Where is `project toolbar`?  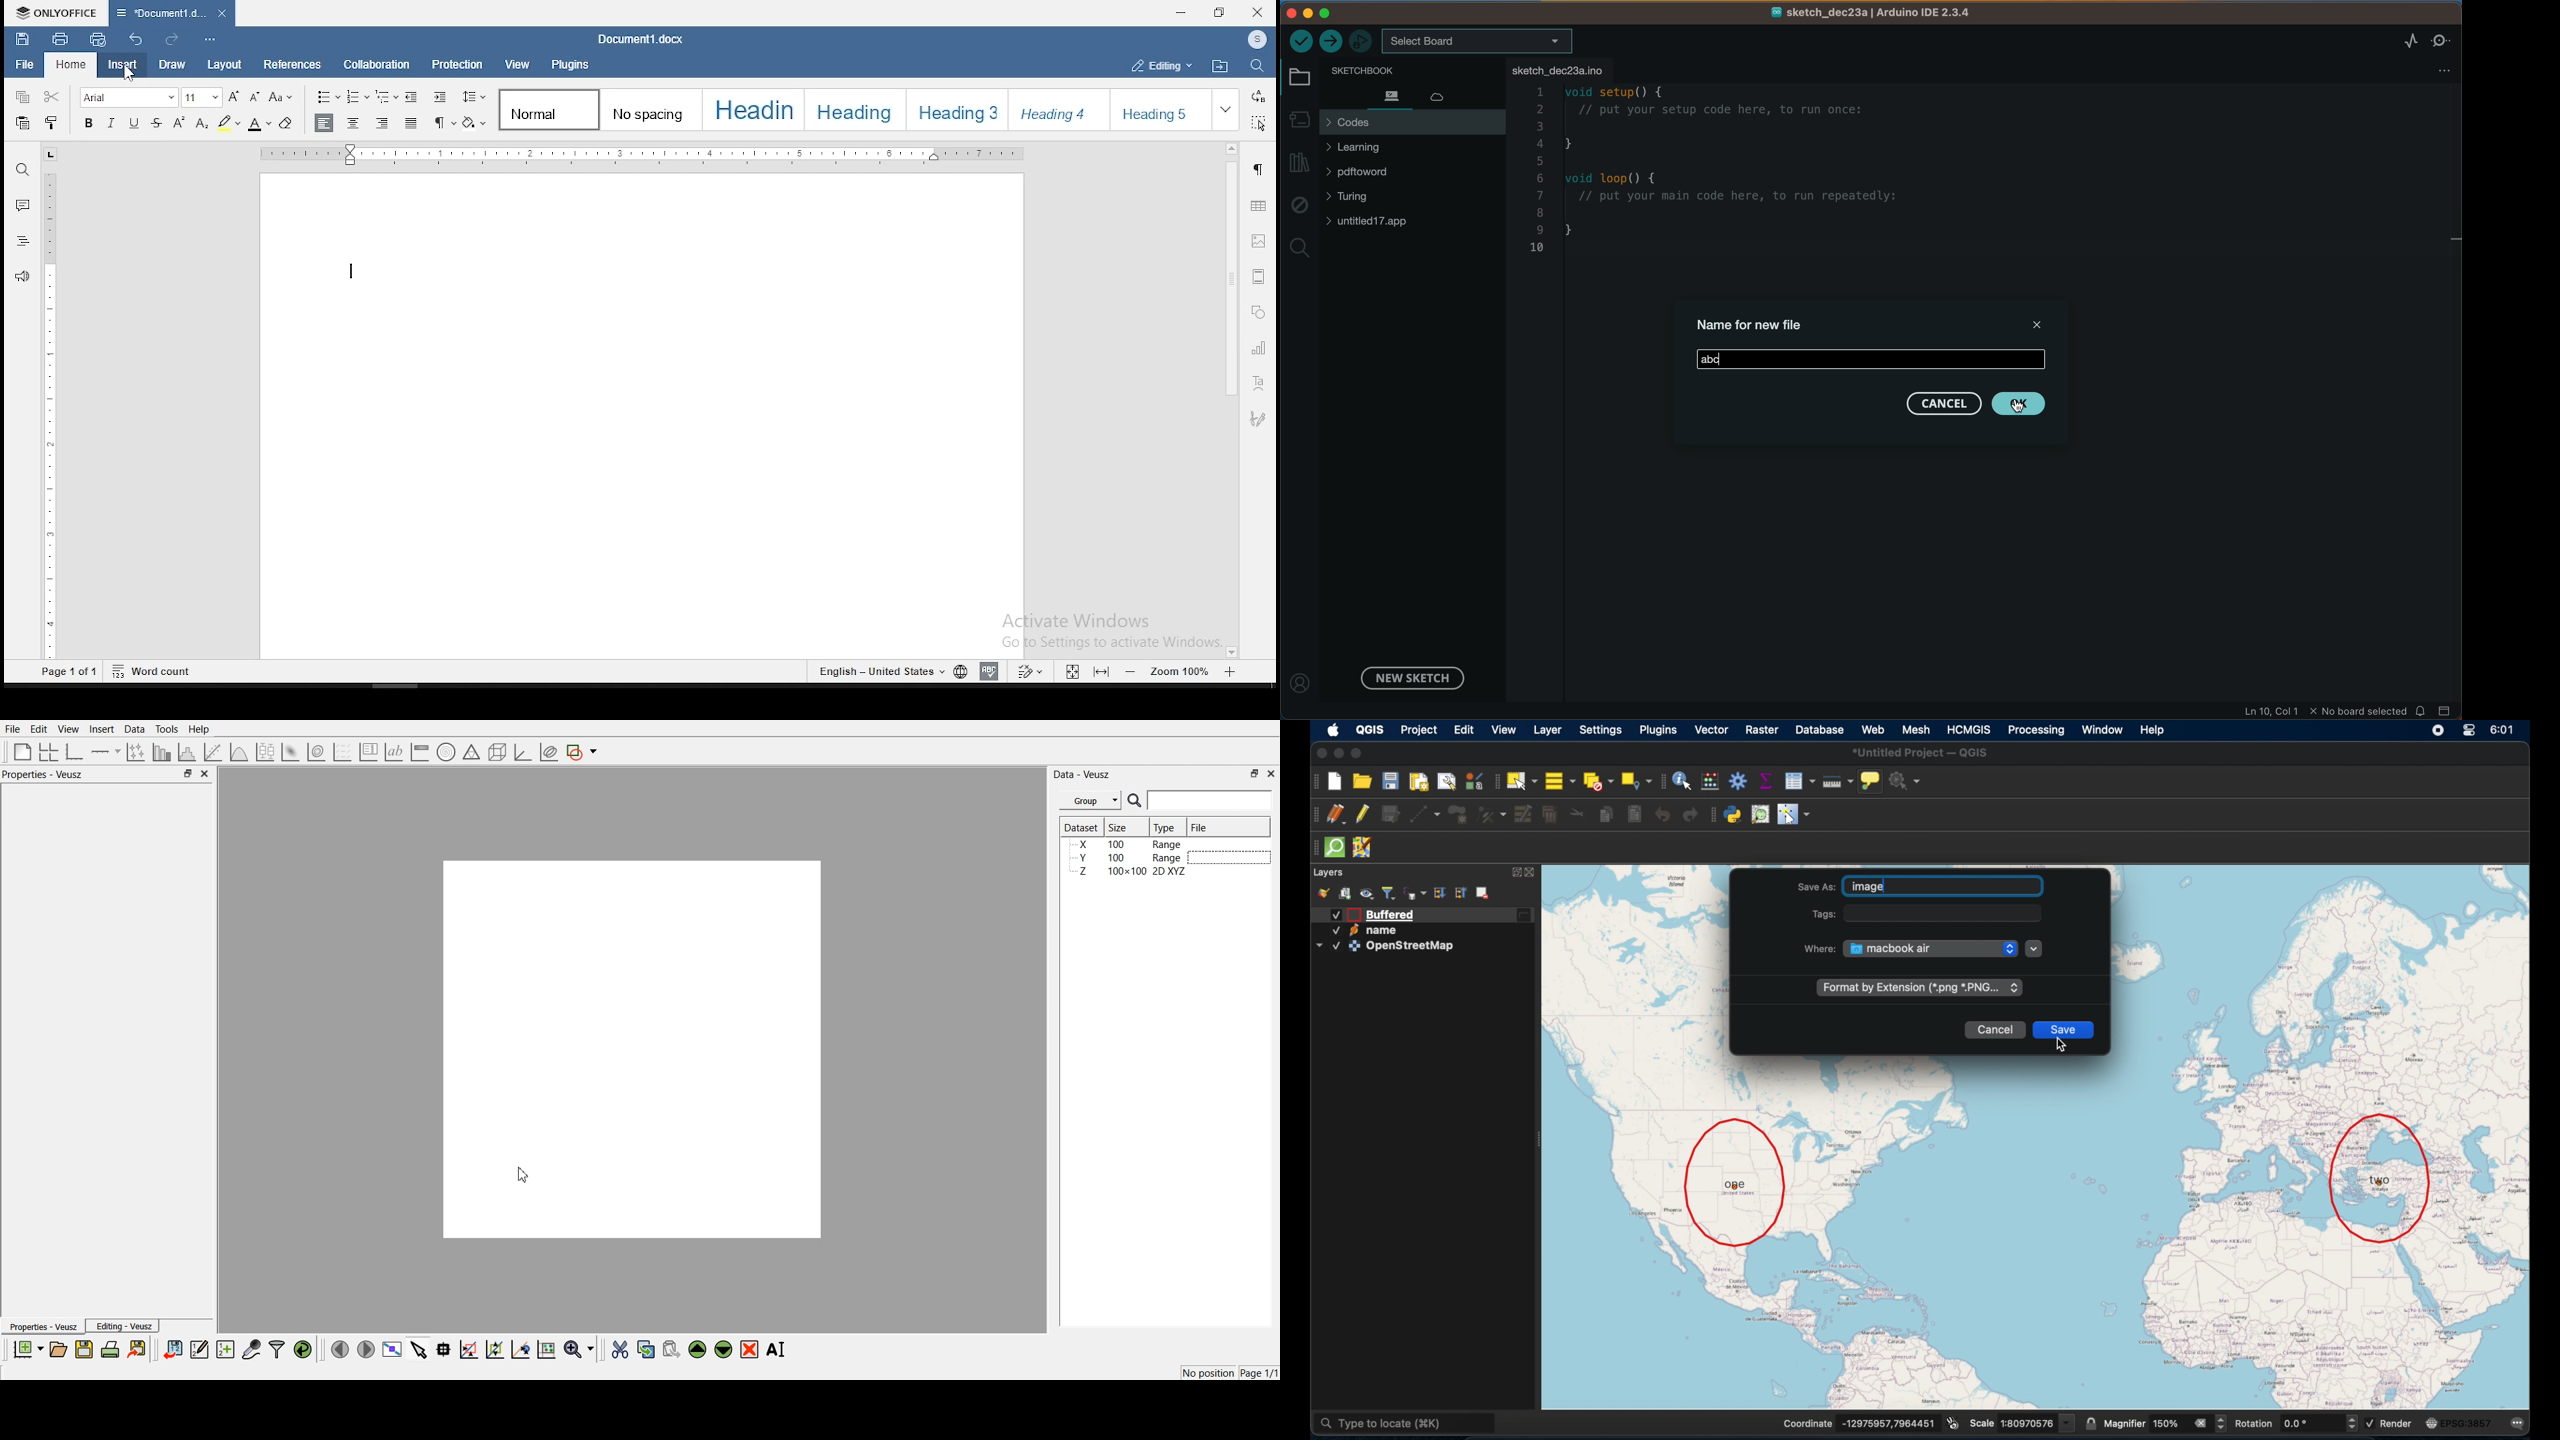 project toolbar is located at coordinates (1315, 781).